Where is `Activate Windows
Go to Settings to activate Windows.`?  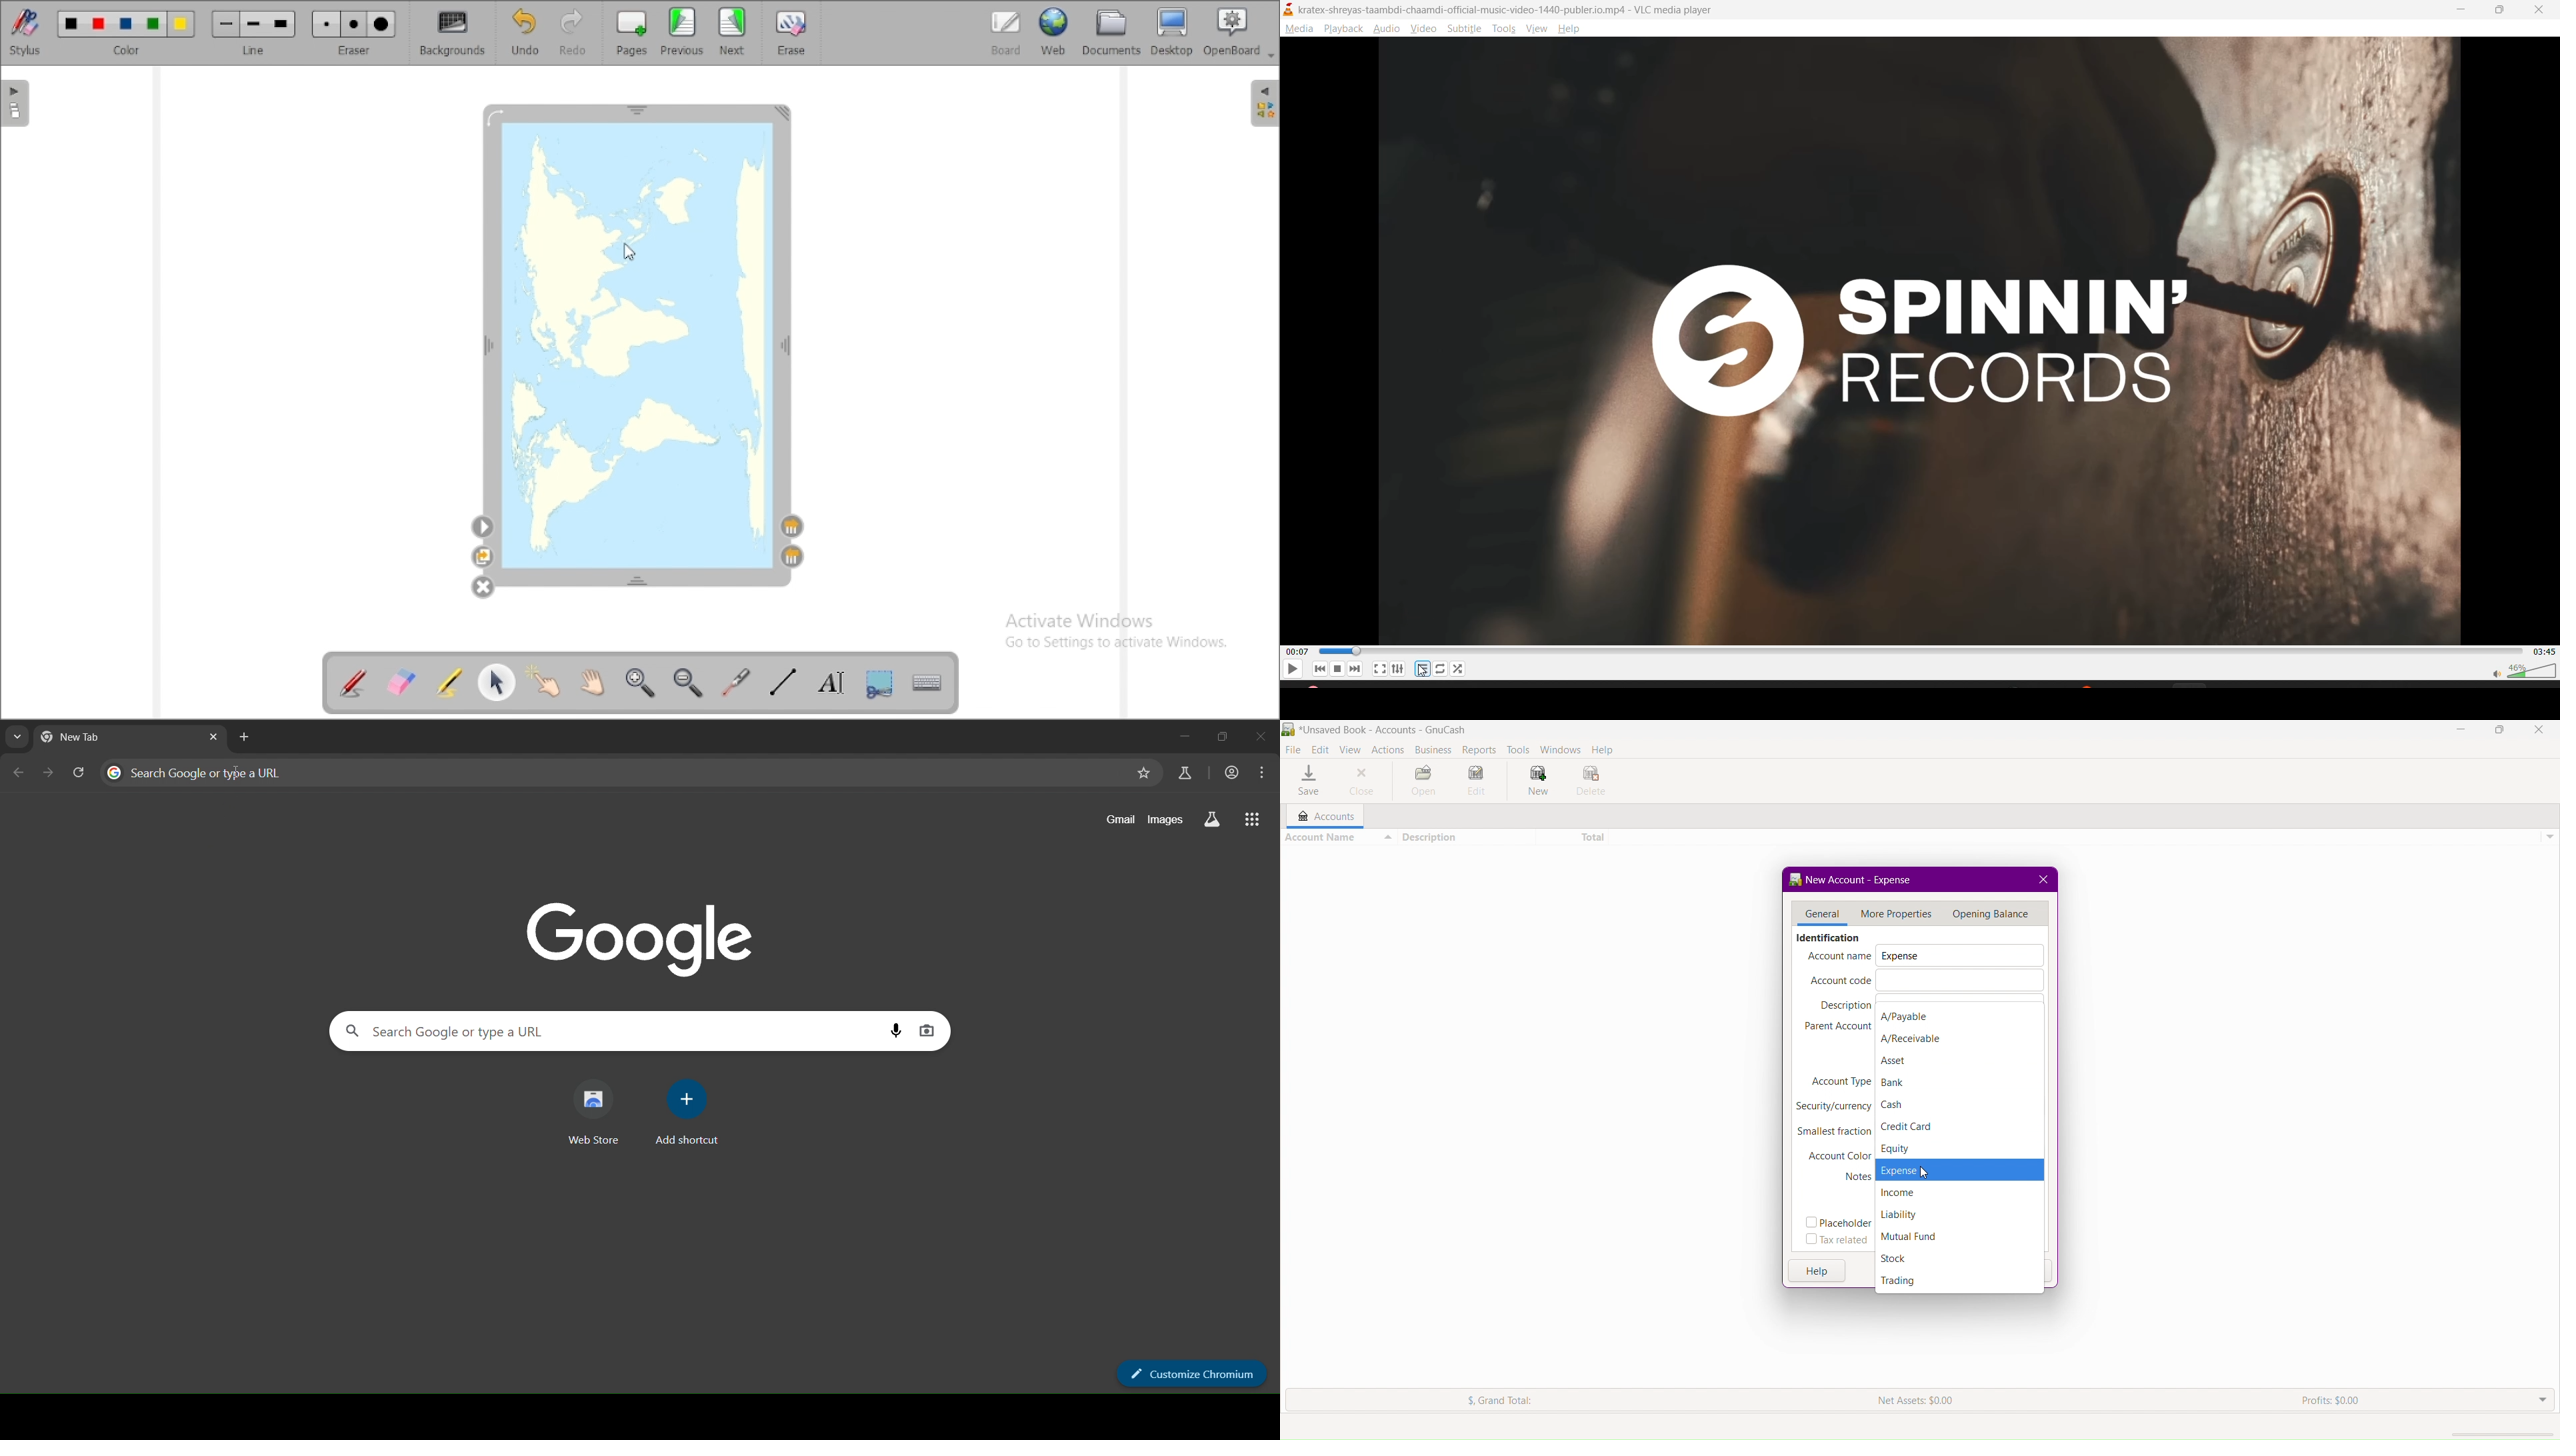 Activate Windows
Go to Settings to activate Windows. is located at coordinates (1113, 634).